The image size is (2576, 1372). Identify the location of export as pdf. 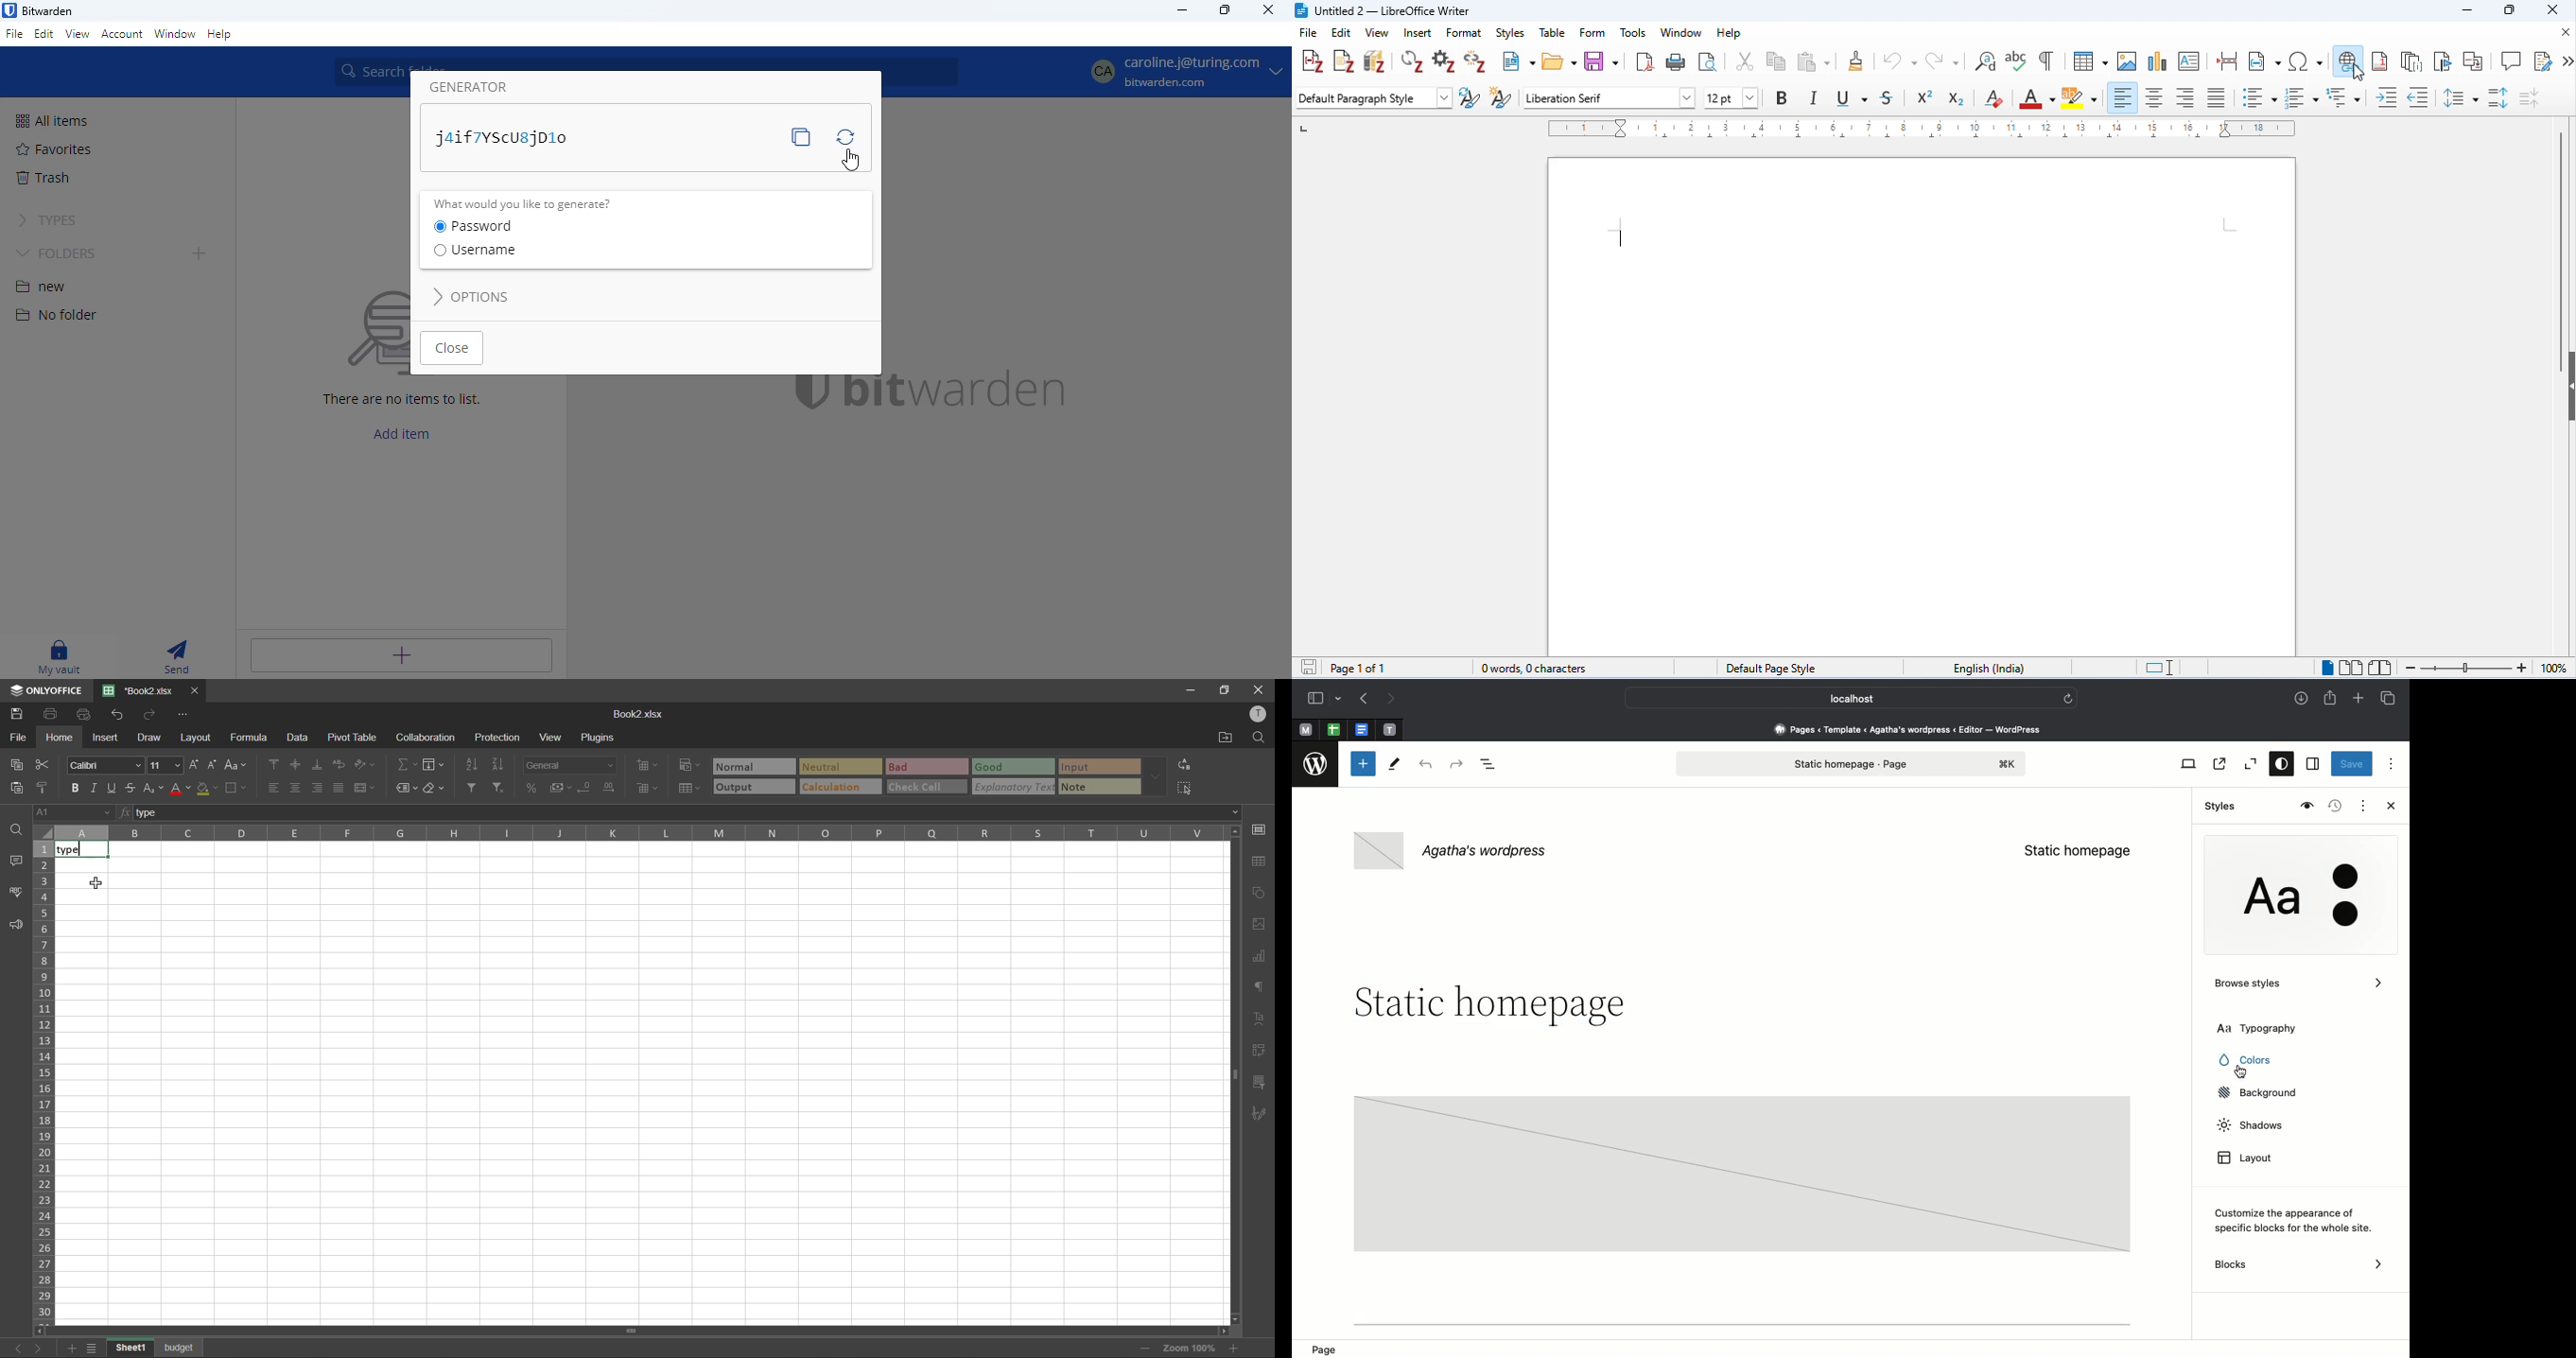
(1643, 62).